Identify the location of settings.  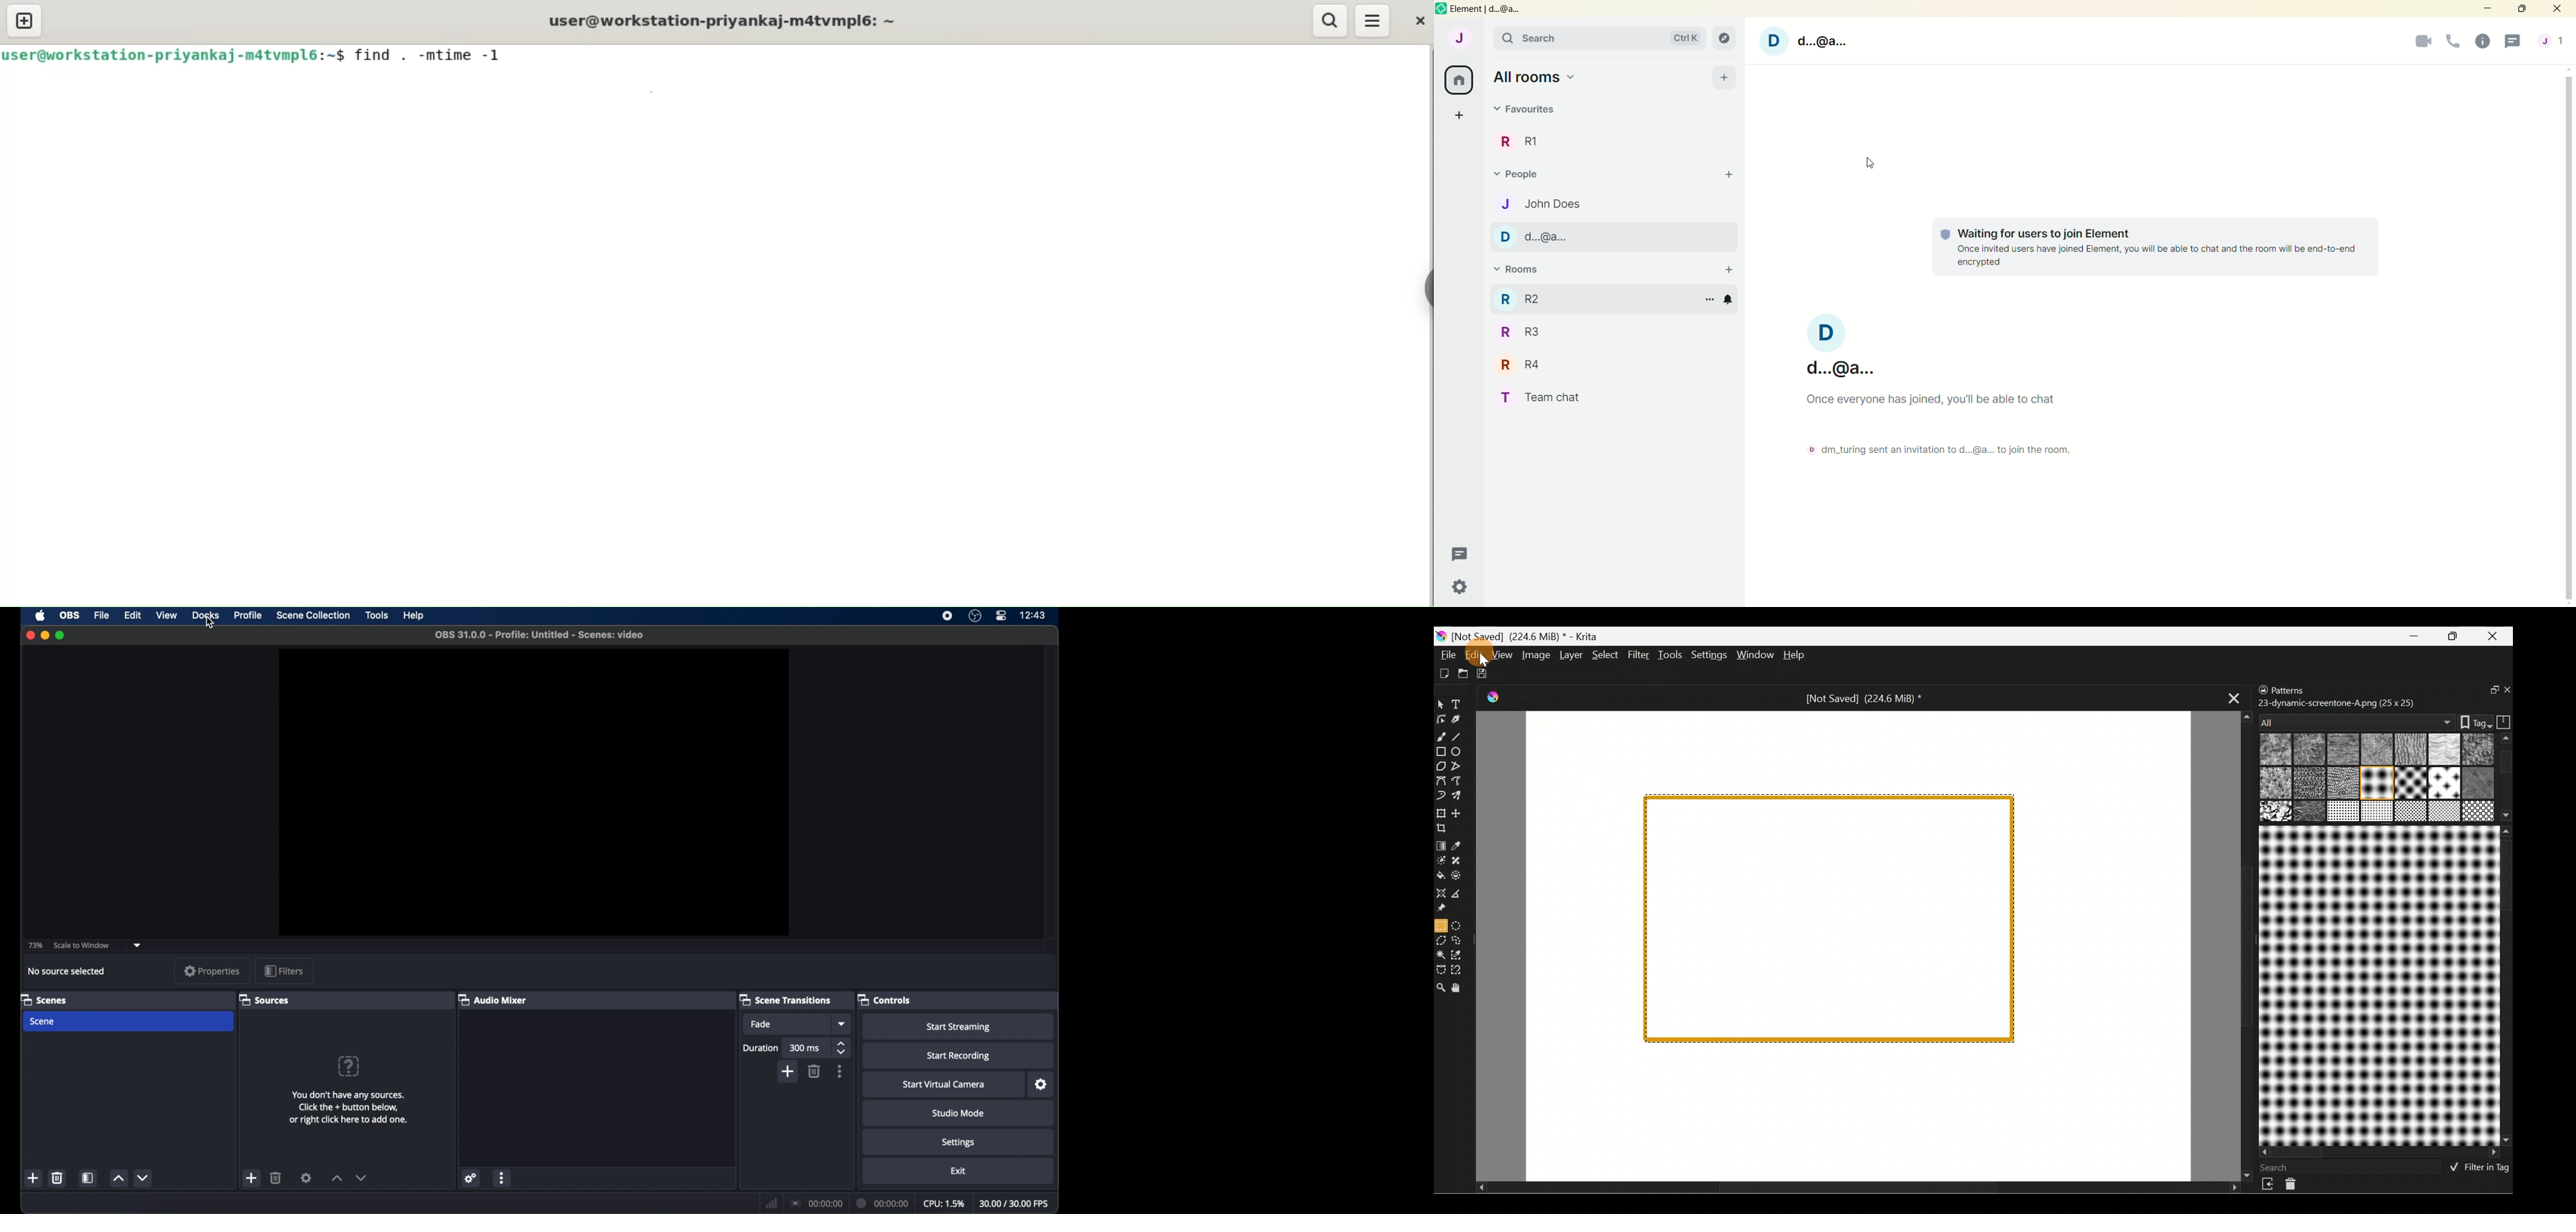
(471, 1178).